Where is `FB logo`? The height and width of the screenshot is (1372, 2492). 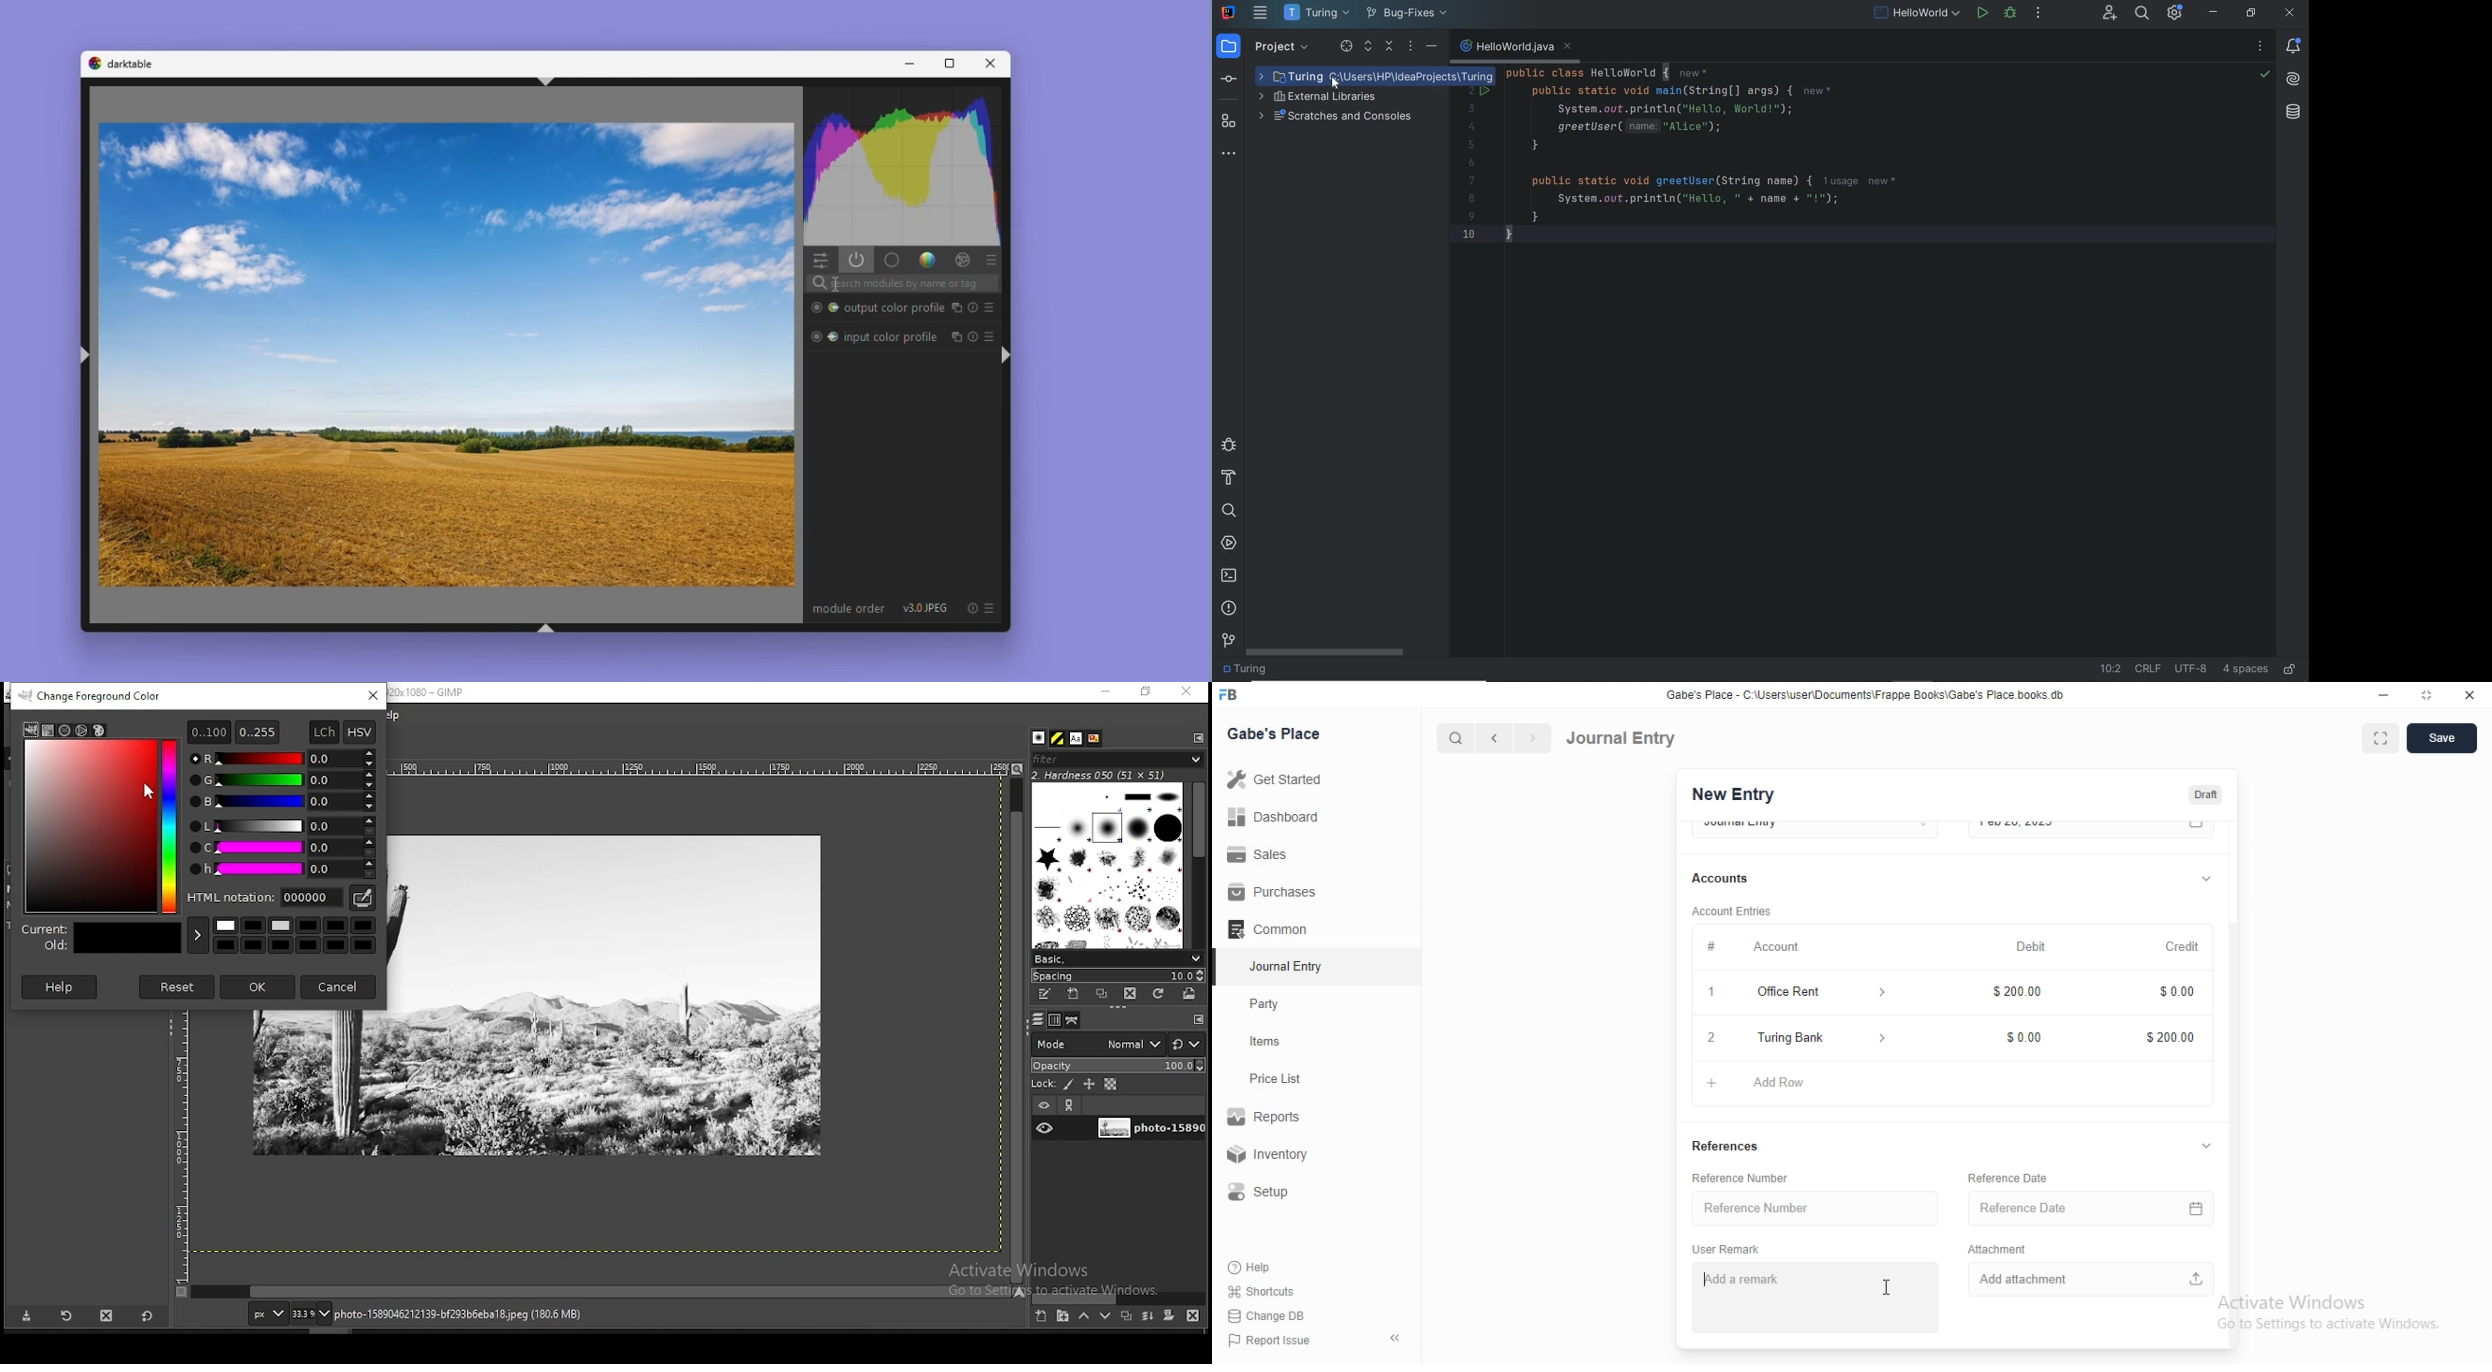
FB logo is located at coordinates (1230, 695).